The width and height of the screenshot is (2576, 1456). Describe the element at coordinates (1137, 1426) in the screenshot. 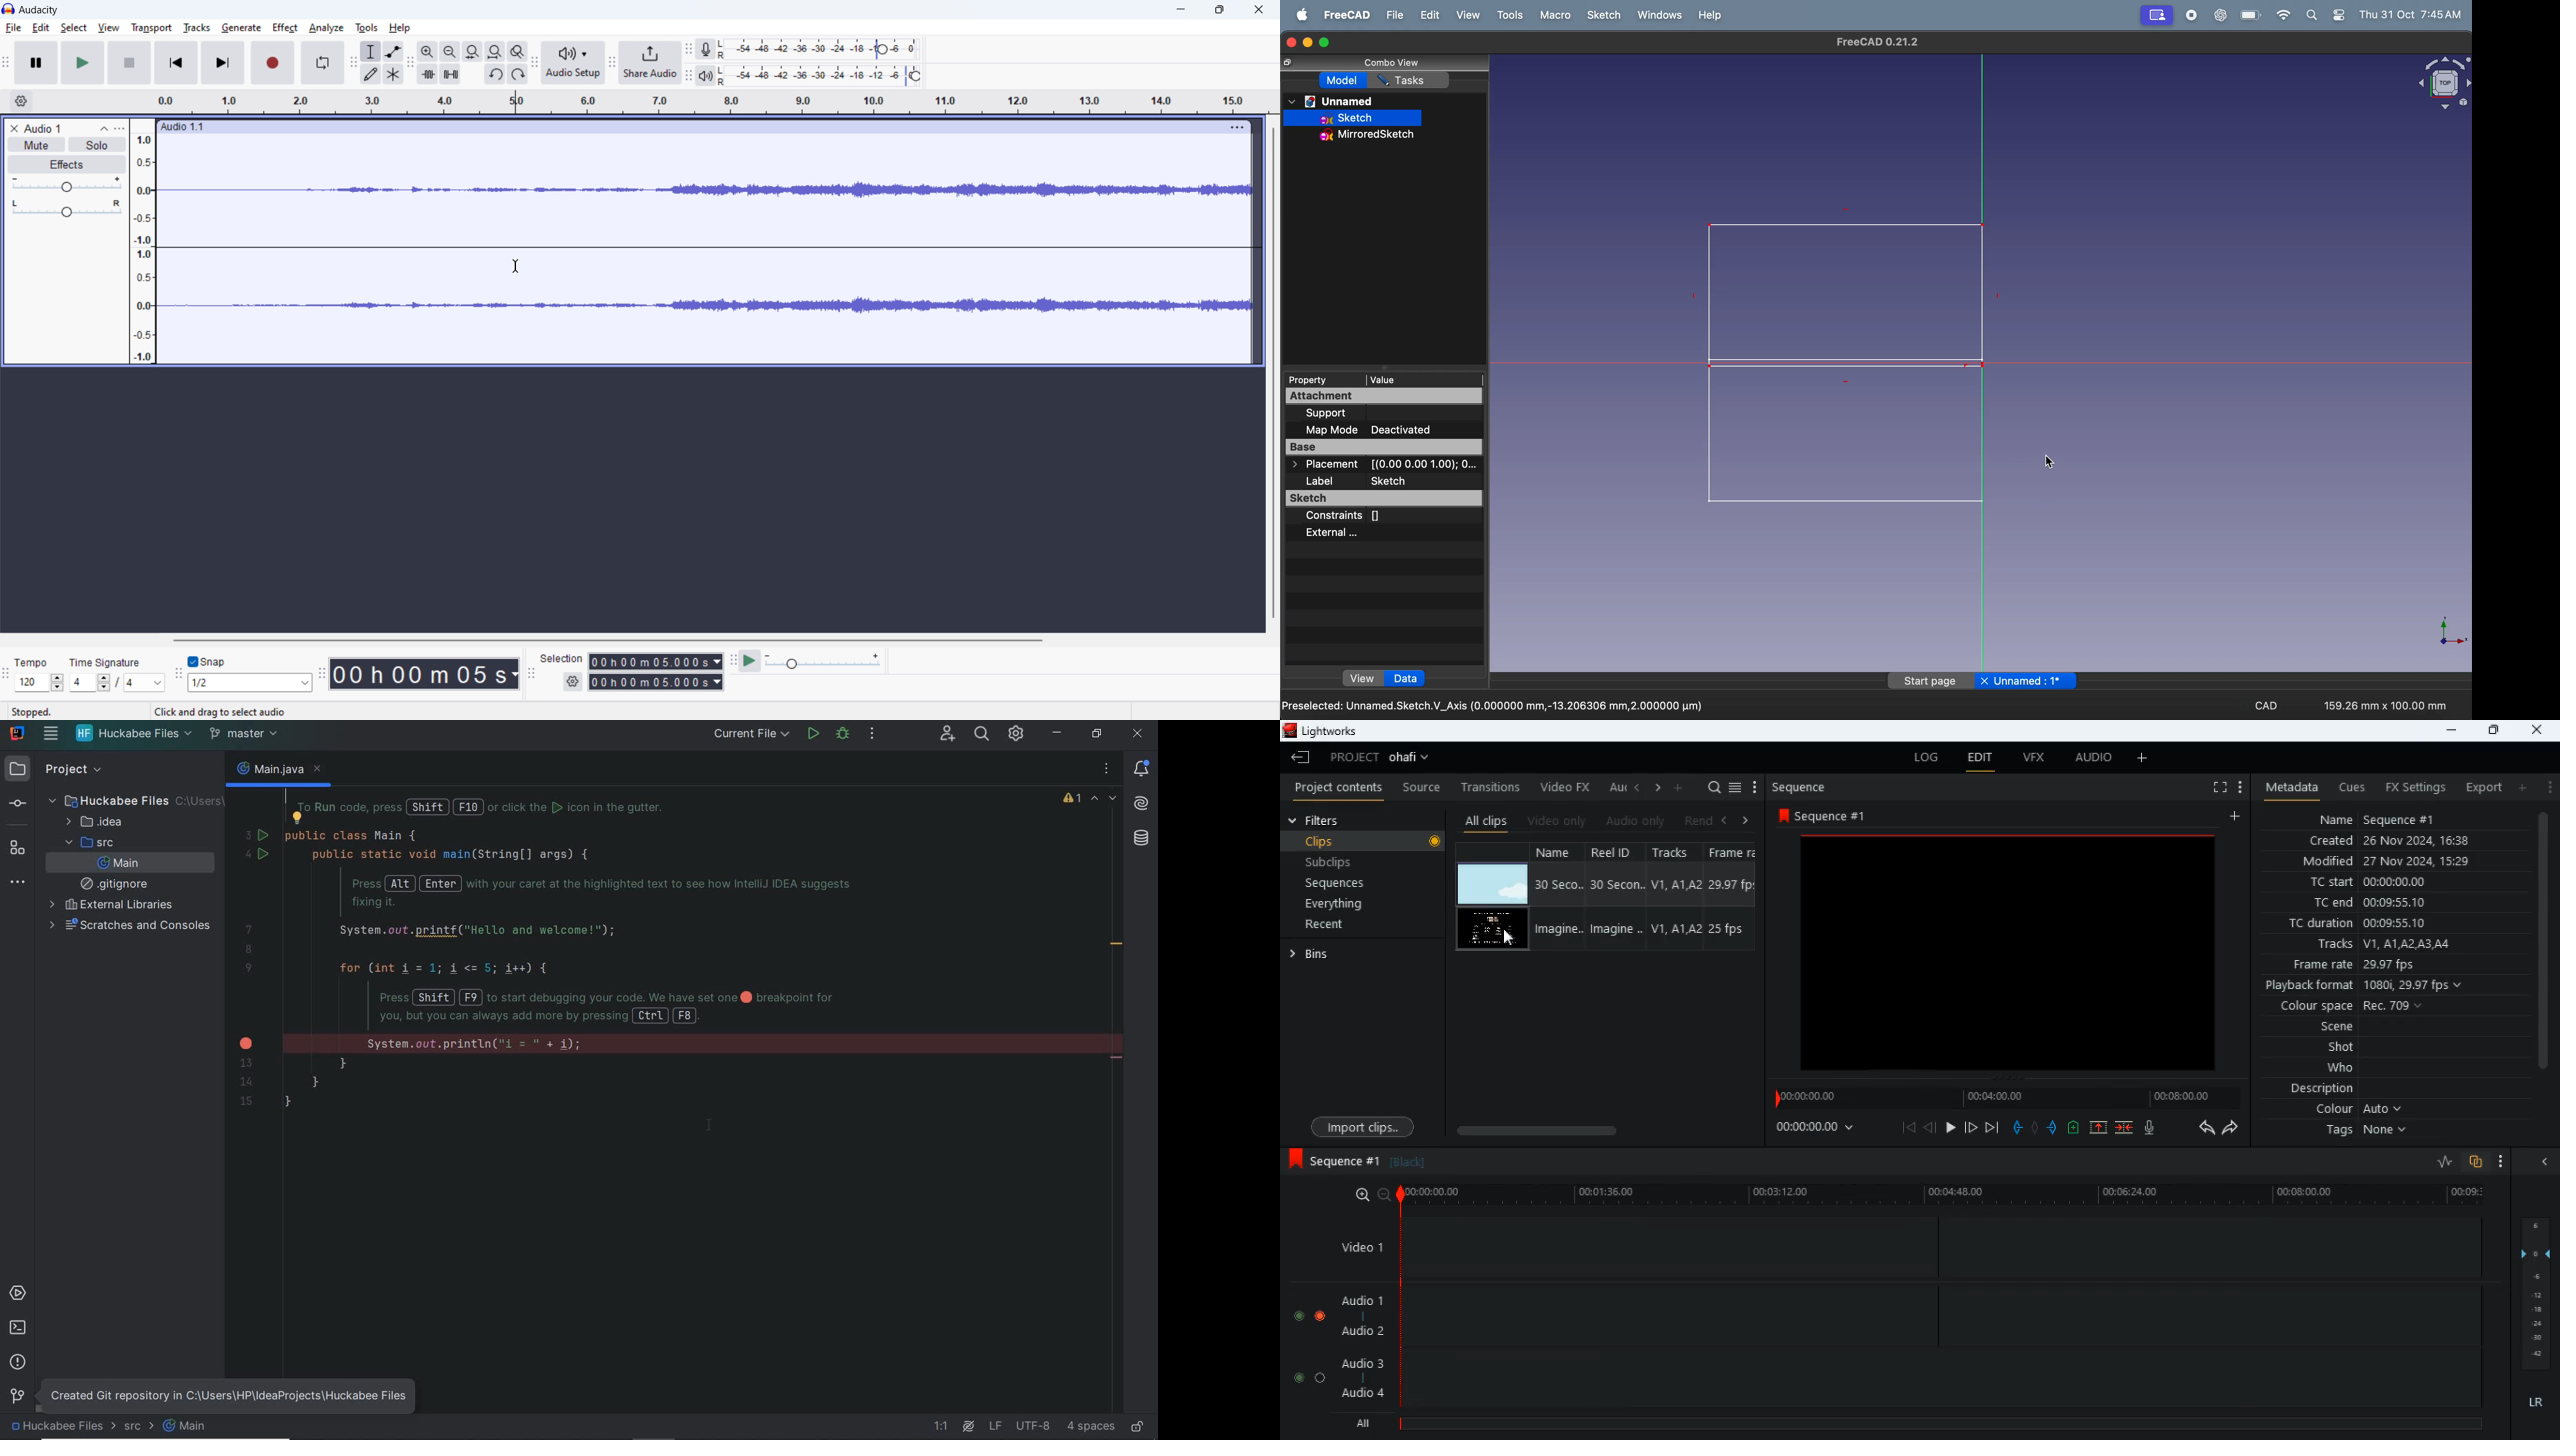

I see `make file ready only` at that location.